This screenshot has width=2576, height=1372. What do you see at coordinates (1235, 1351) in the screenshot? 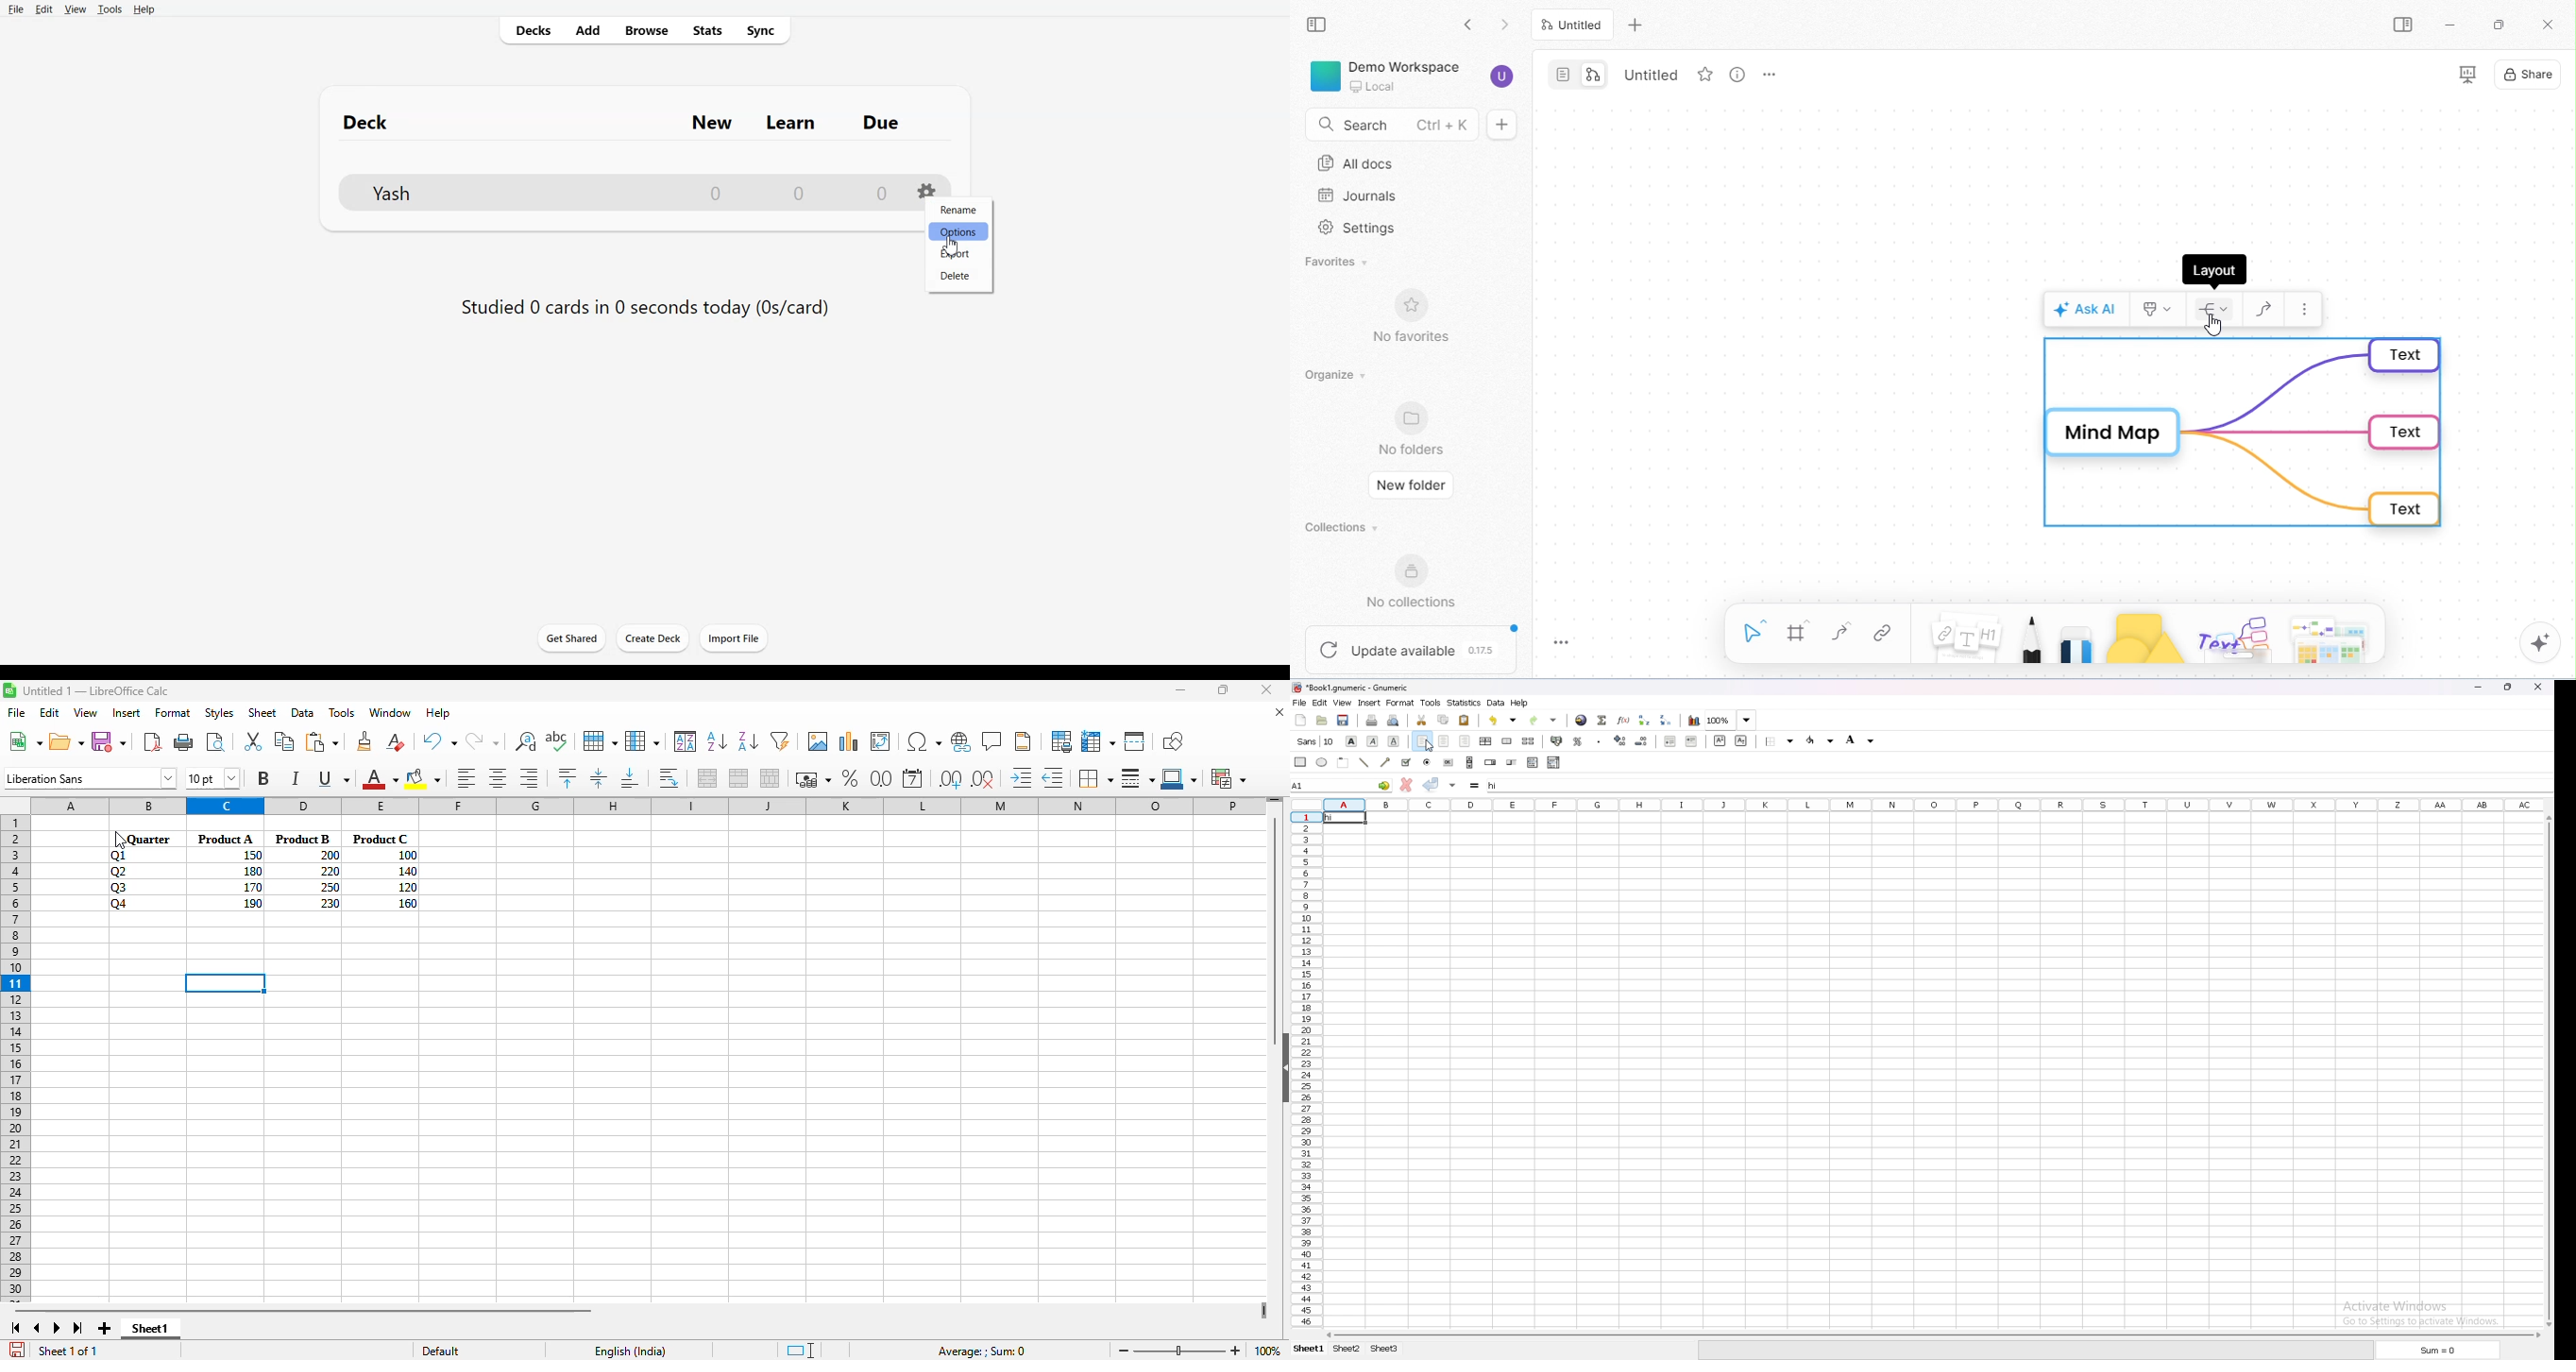
I see `zoom in` at bounding box center [1235, 1351].